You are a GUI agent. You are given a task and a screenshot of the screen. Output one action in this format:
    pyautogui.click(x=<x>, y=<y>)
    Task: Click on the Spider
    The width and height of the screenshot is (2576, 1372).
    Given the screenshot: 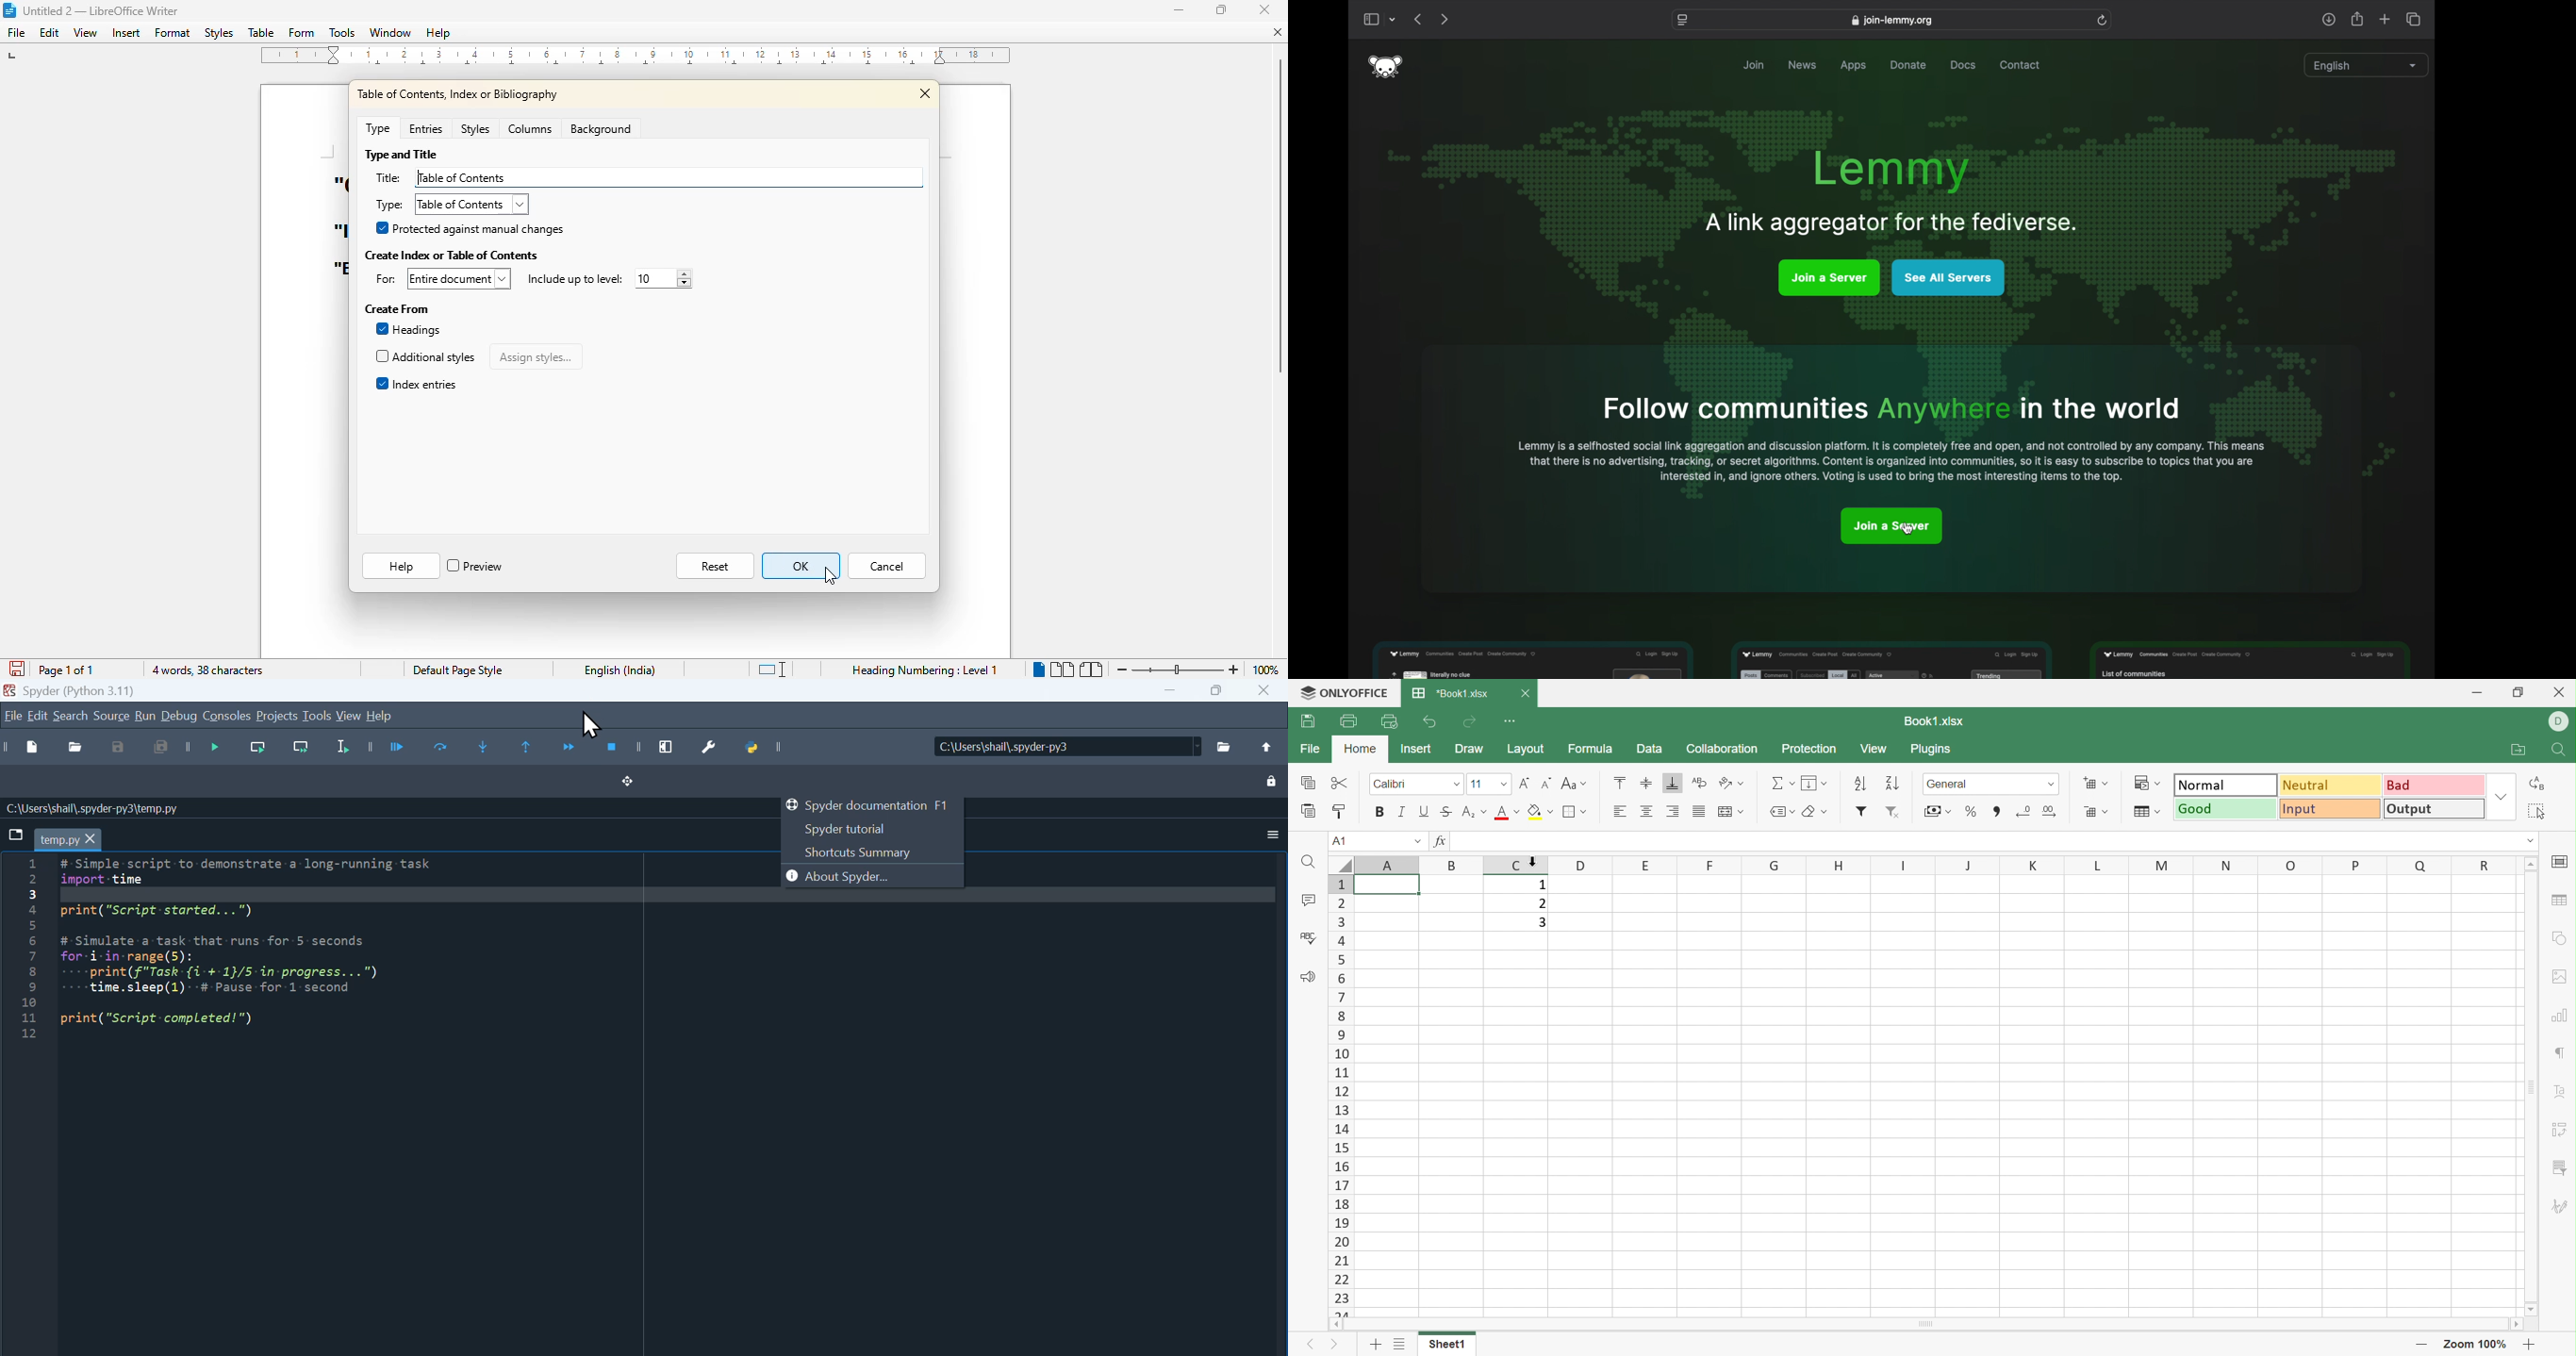 What is the action you would take?
    pyautogui.click(x=85, y=688)
    